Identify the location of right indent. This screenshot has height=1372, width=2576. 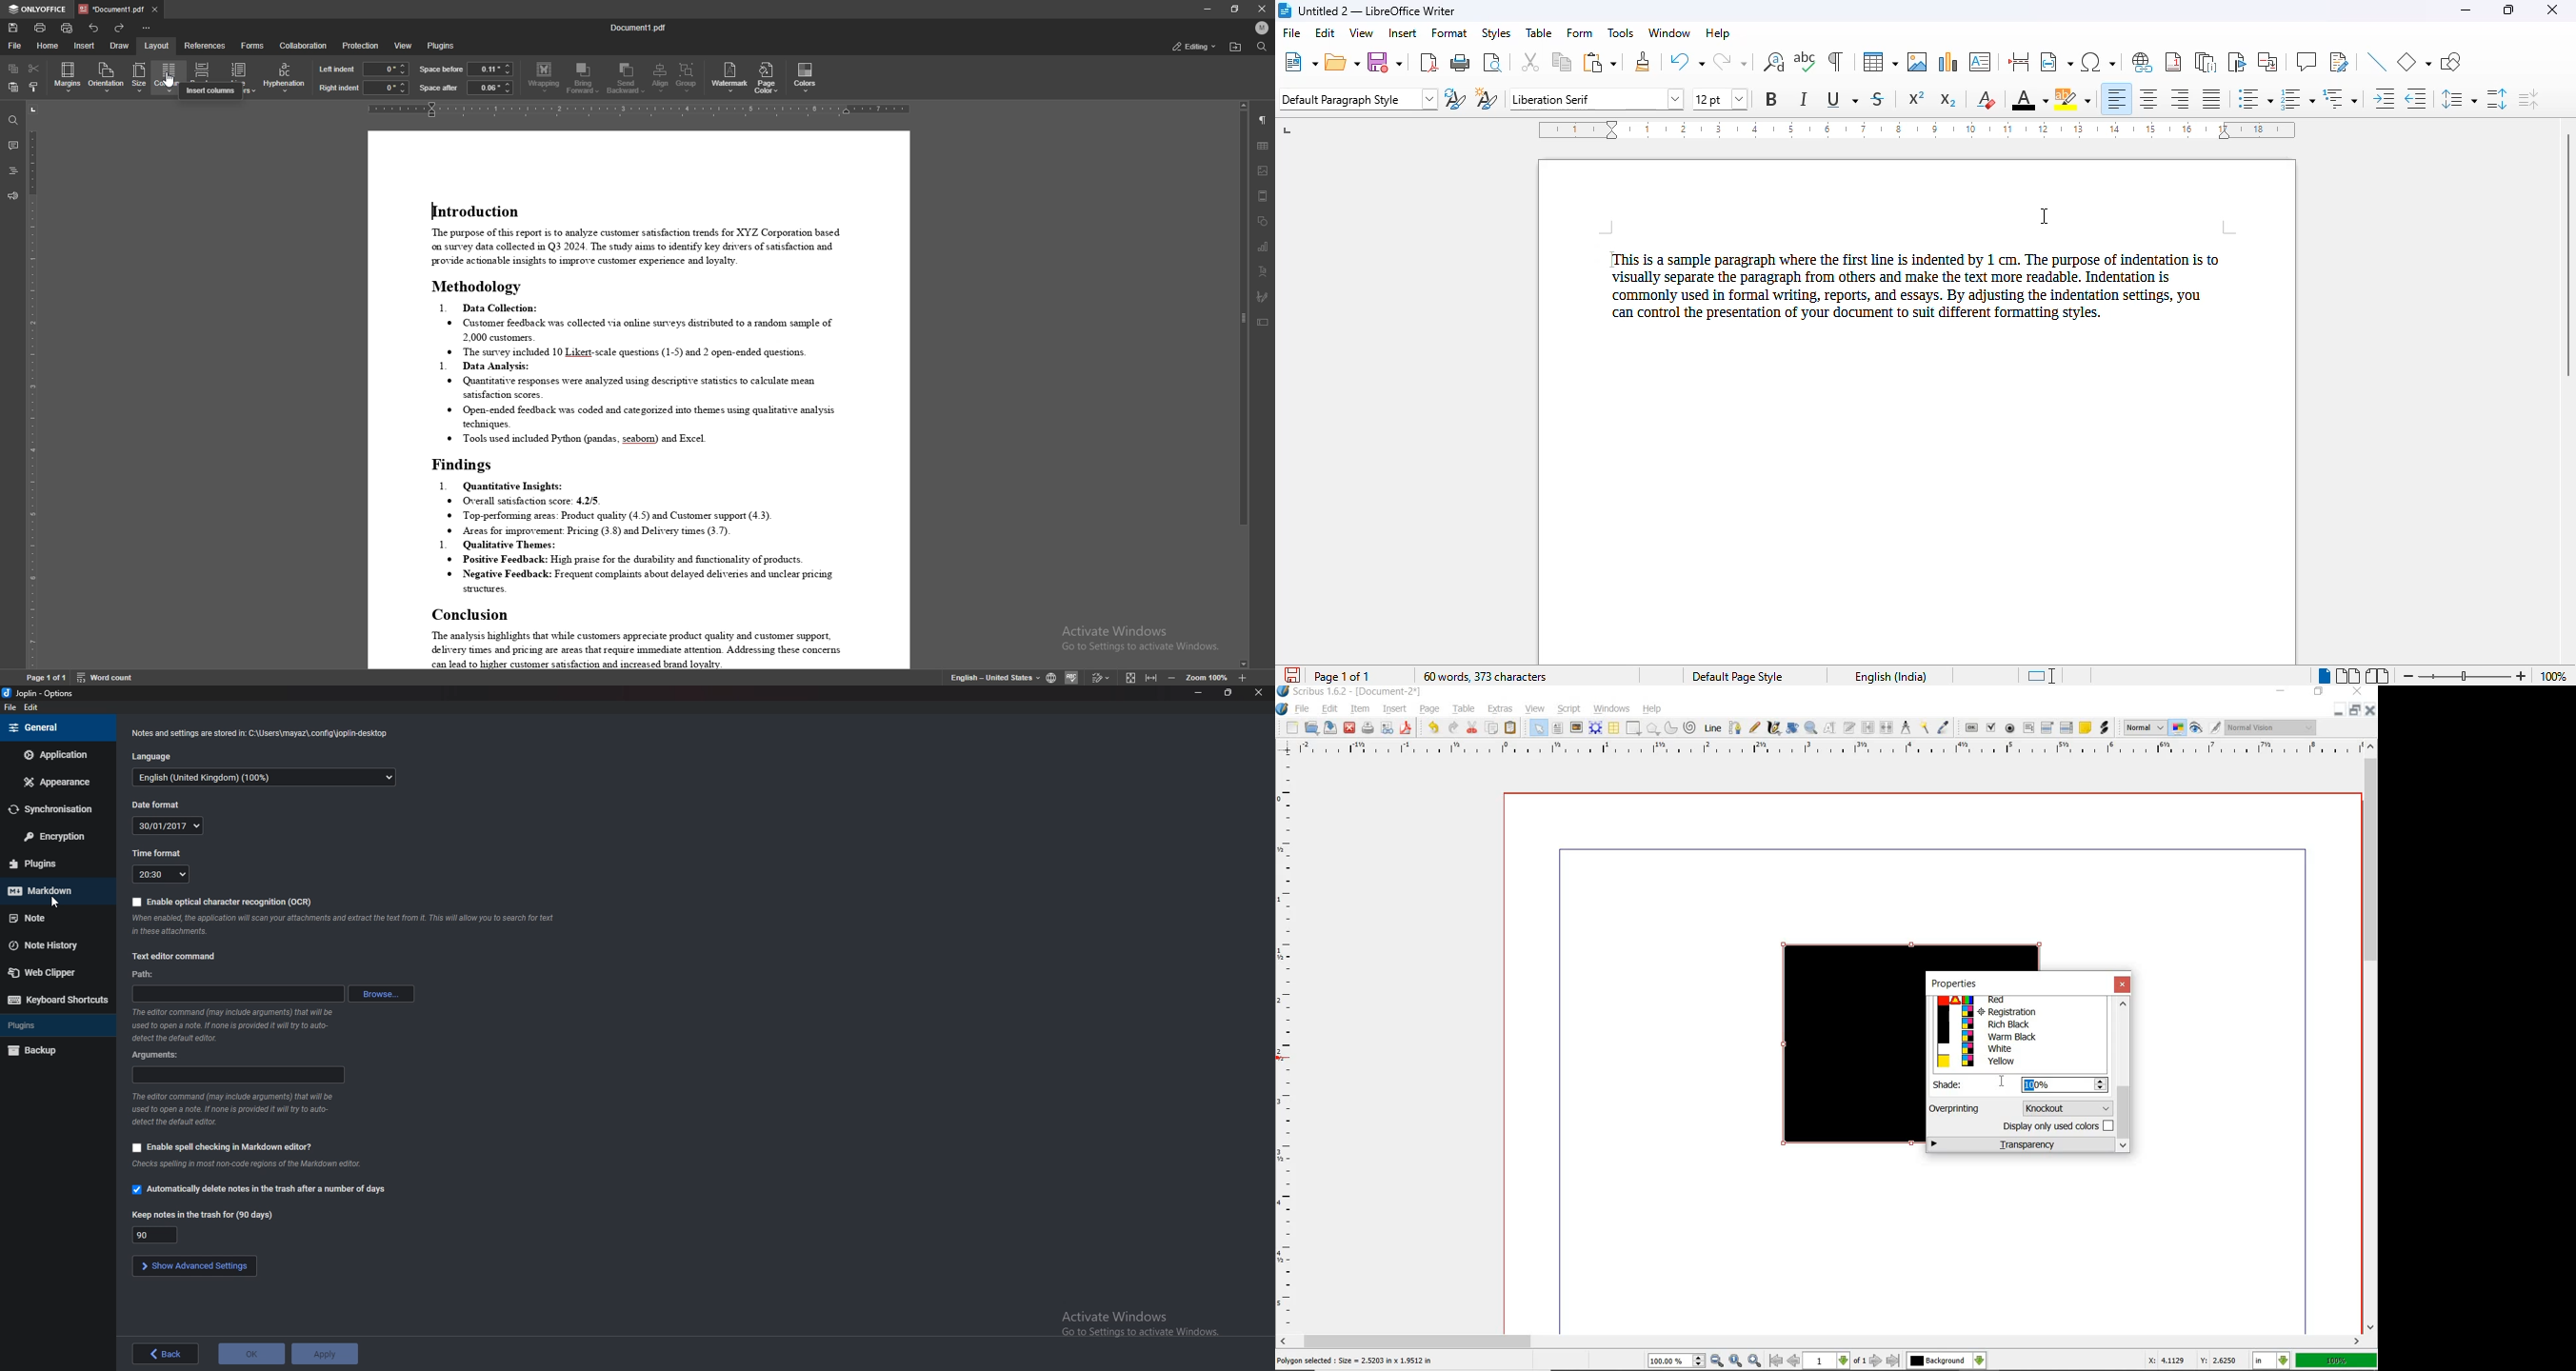
(340, 88).